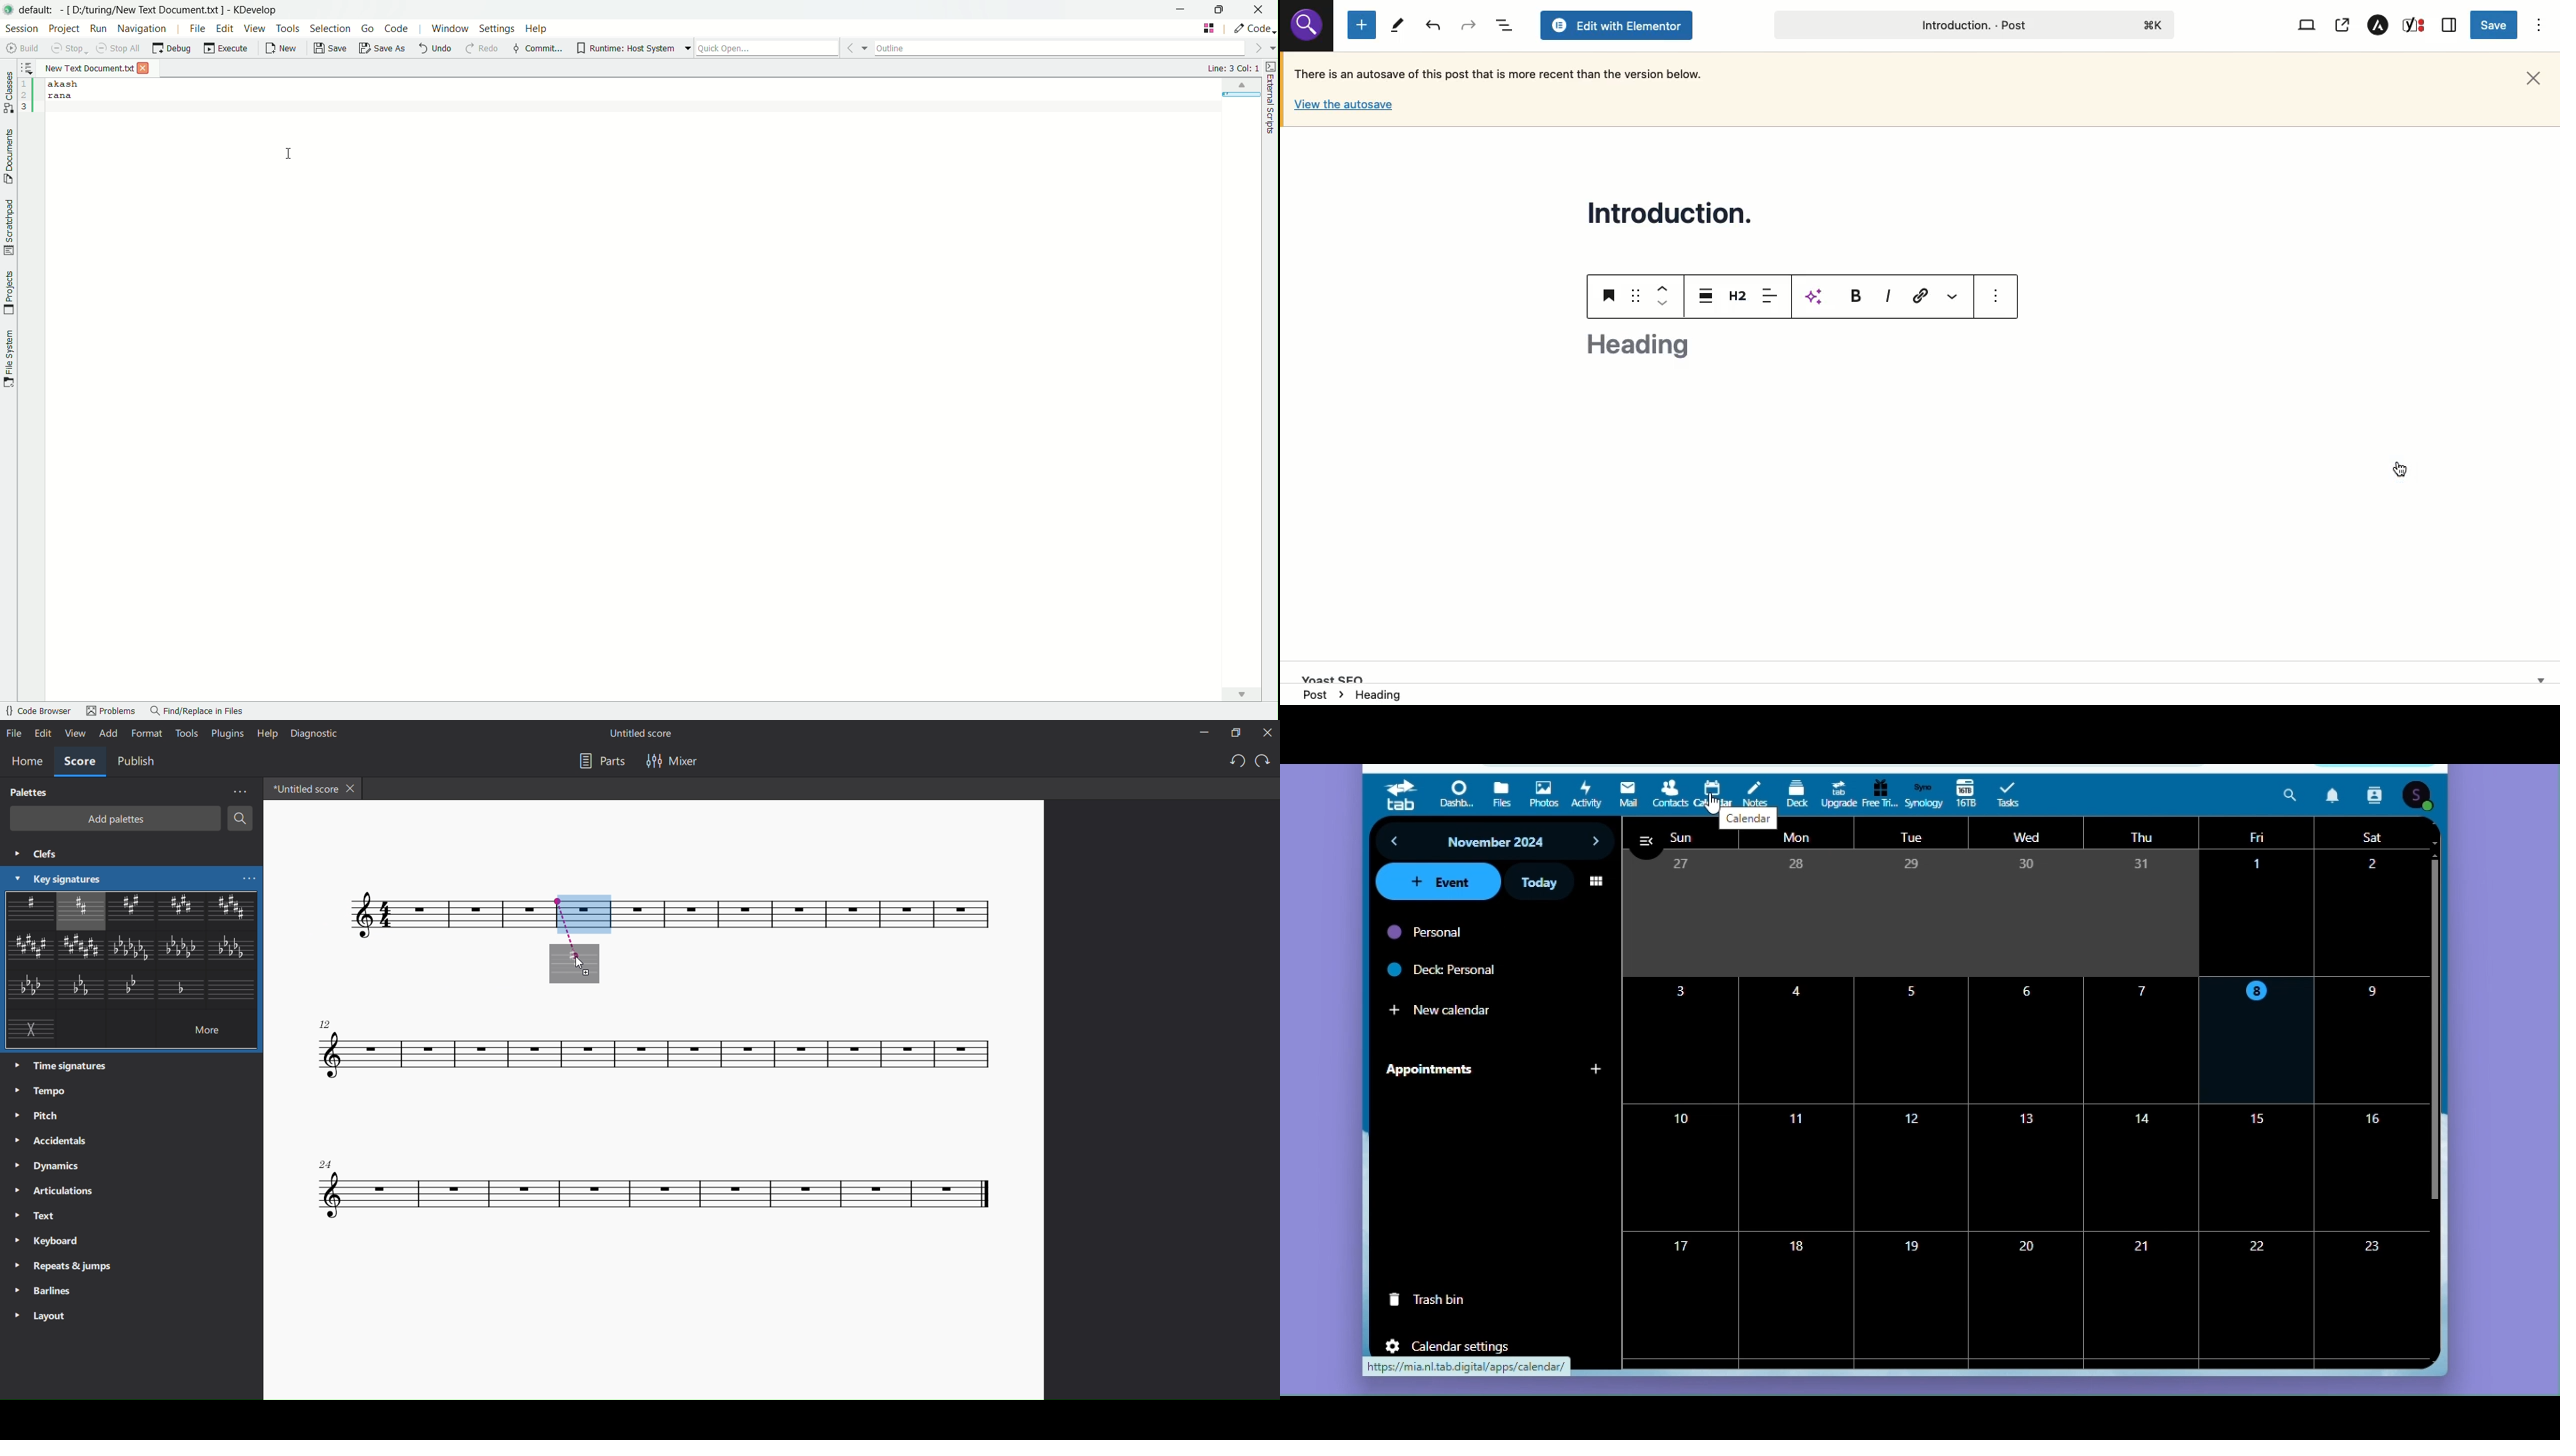 This screenshot has width=2576, height=1456. I want to click on barlines, so click(43, 1291).